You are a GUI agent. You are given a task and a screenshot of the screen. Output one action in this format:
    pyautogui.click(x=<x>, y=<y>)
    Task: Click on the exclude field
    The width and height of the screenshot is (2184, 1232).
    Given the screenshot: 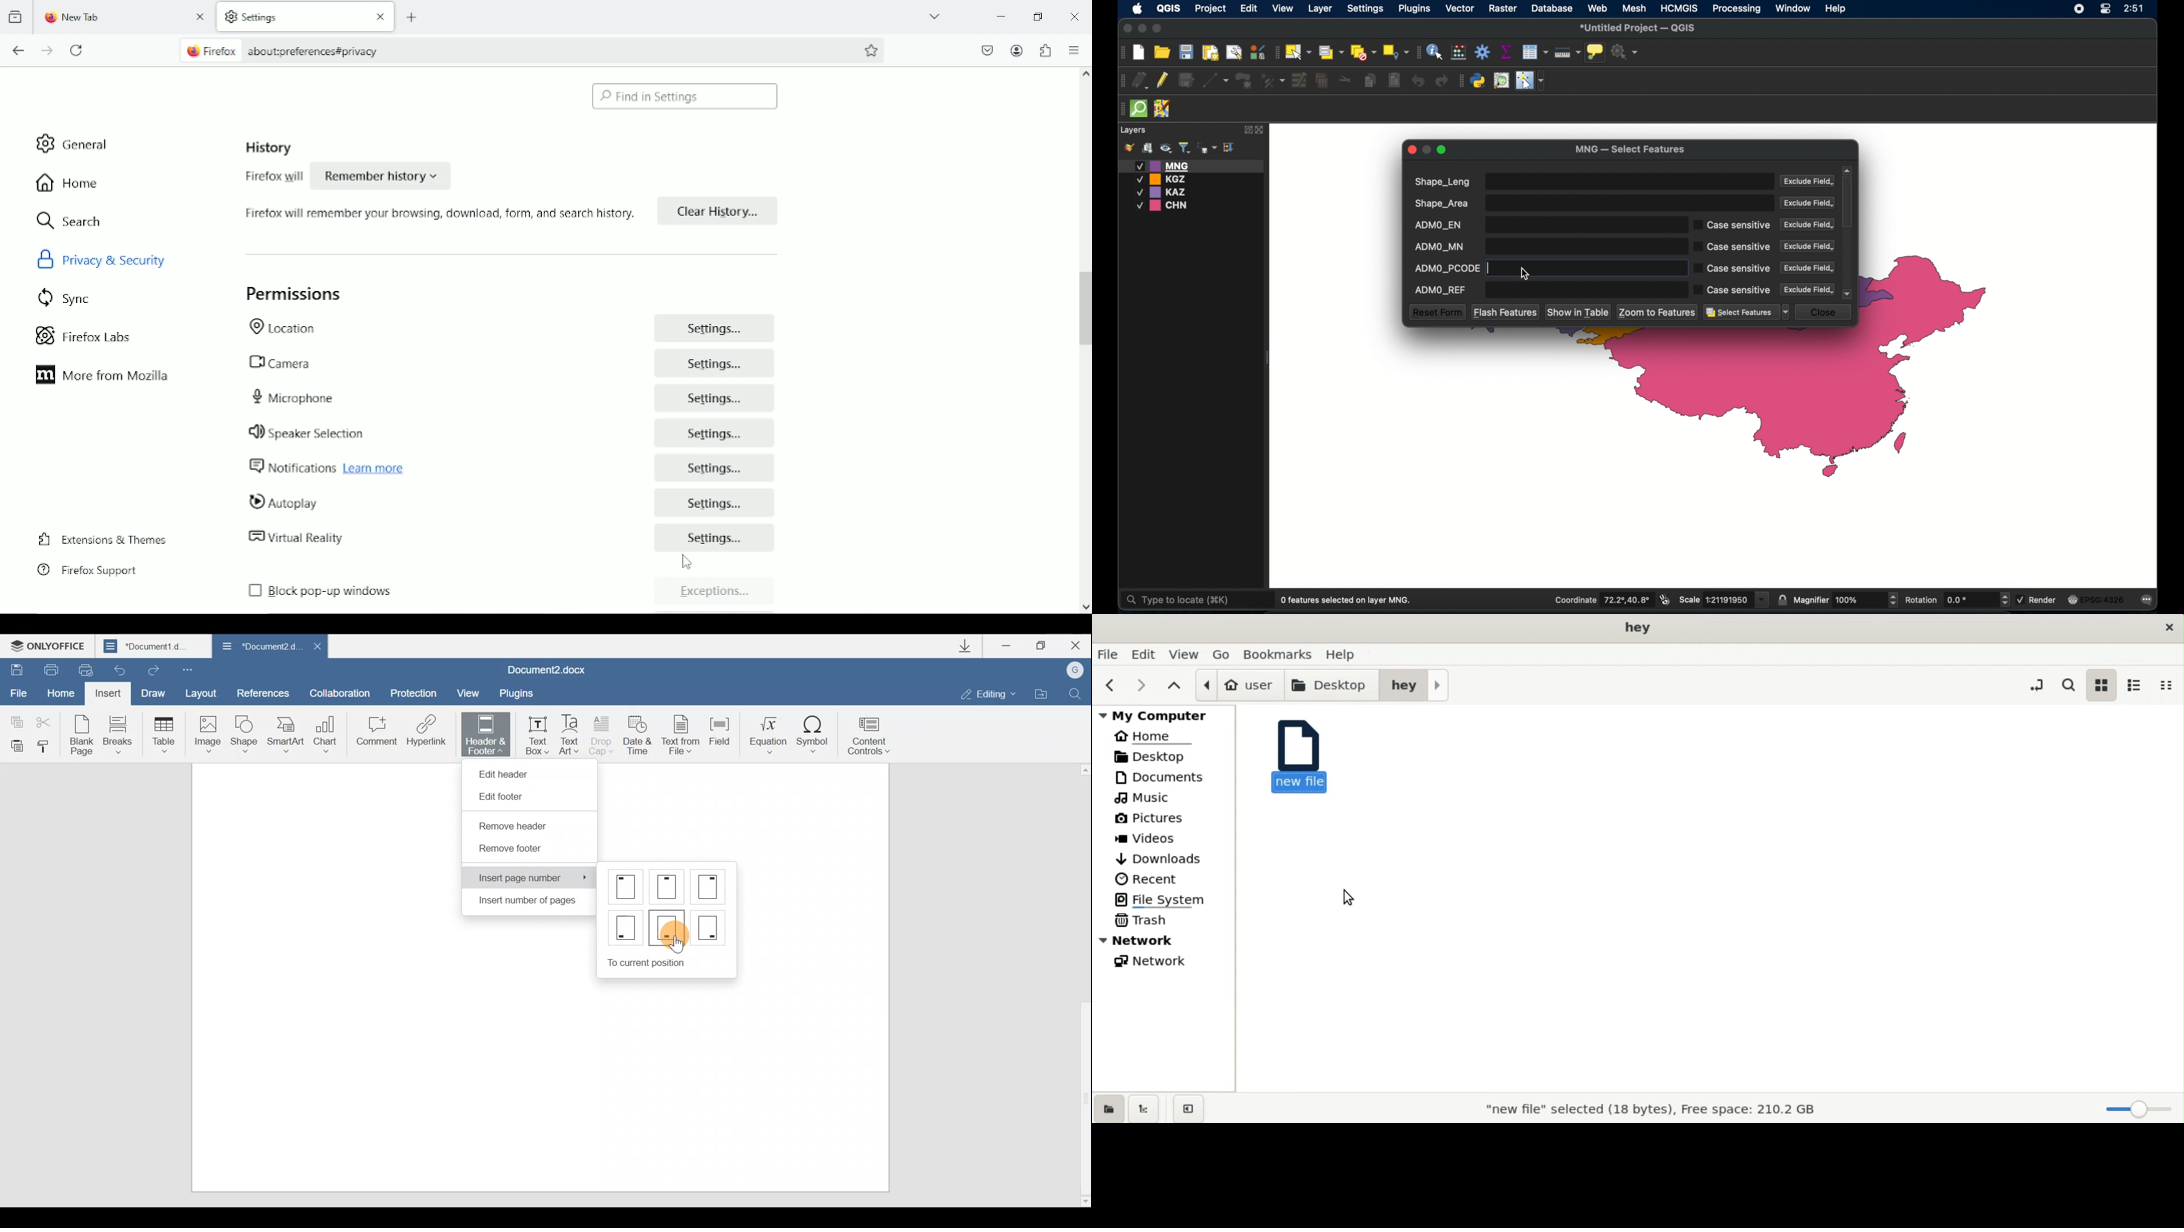 What is the action you would take?
    pyautogui.click(x=1808, y=203)
    